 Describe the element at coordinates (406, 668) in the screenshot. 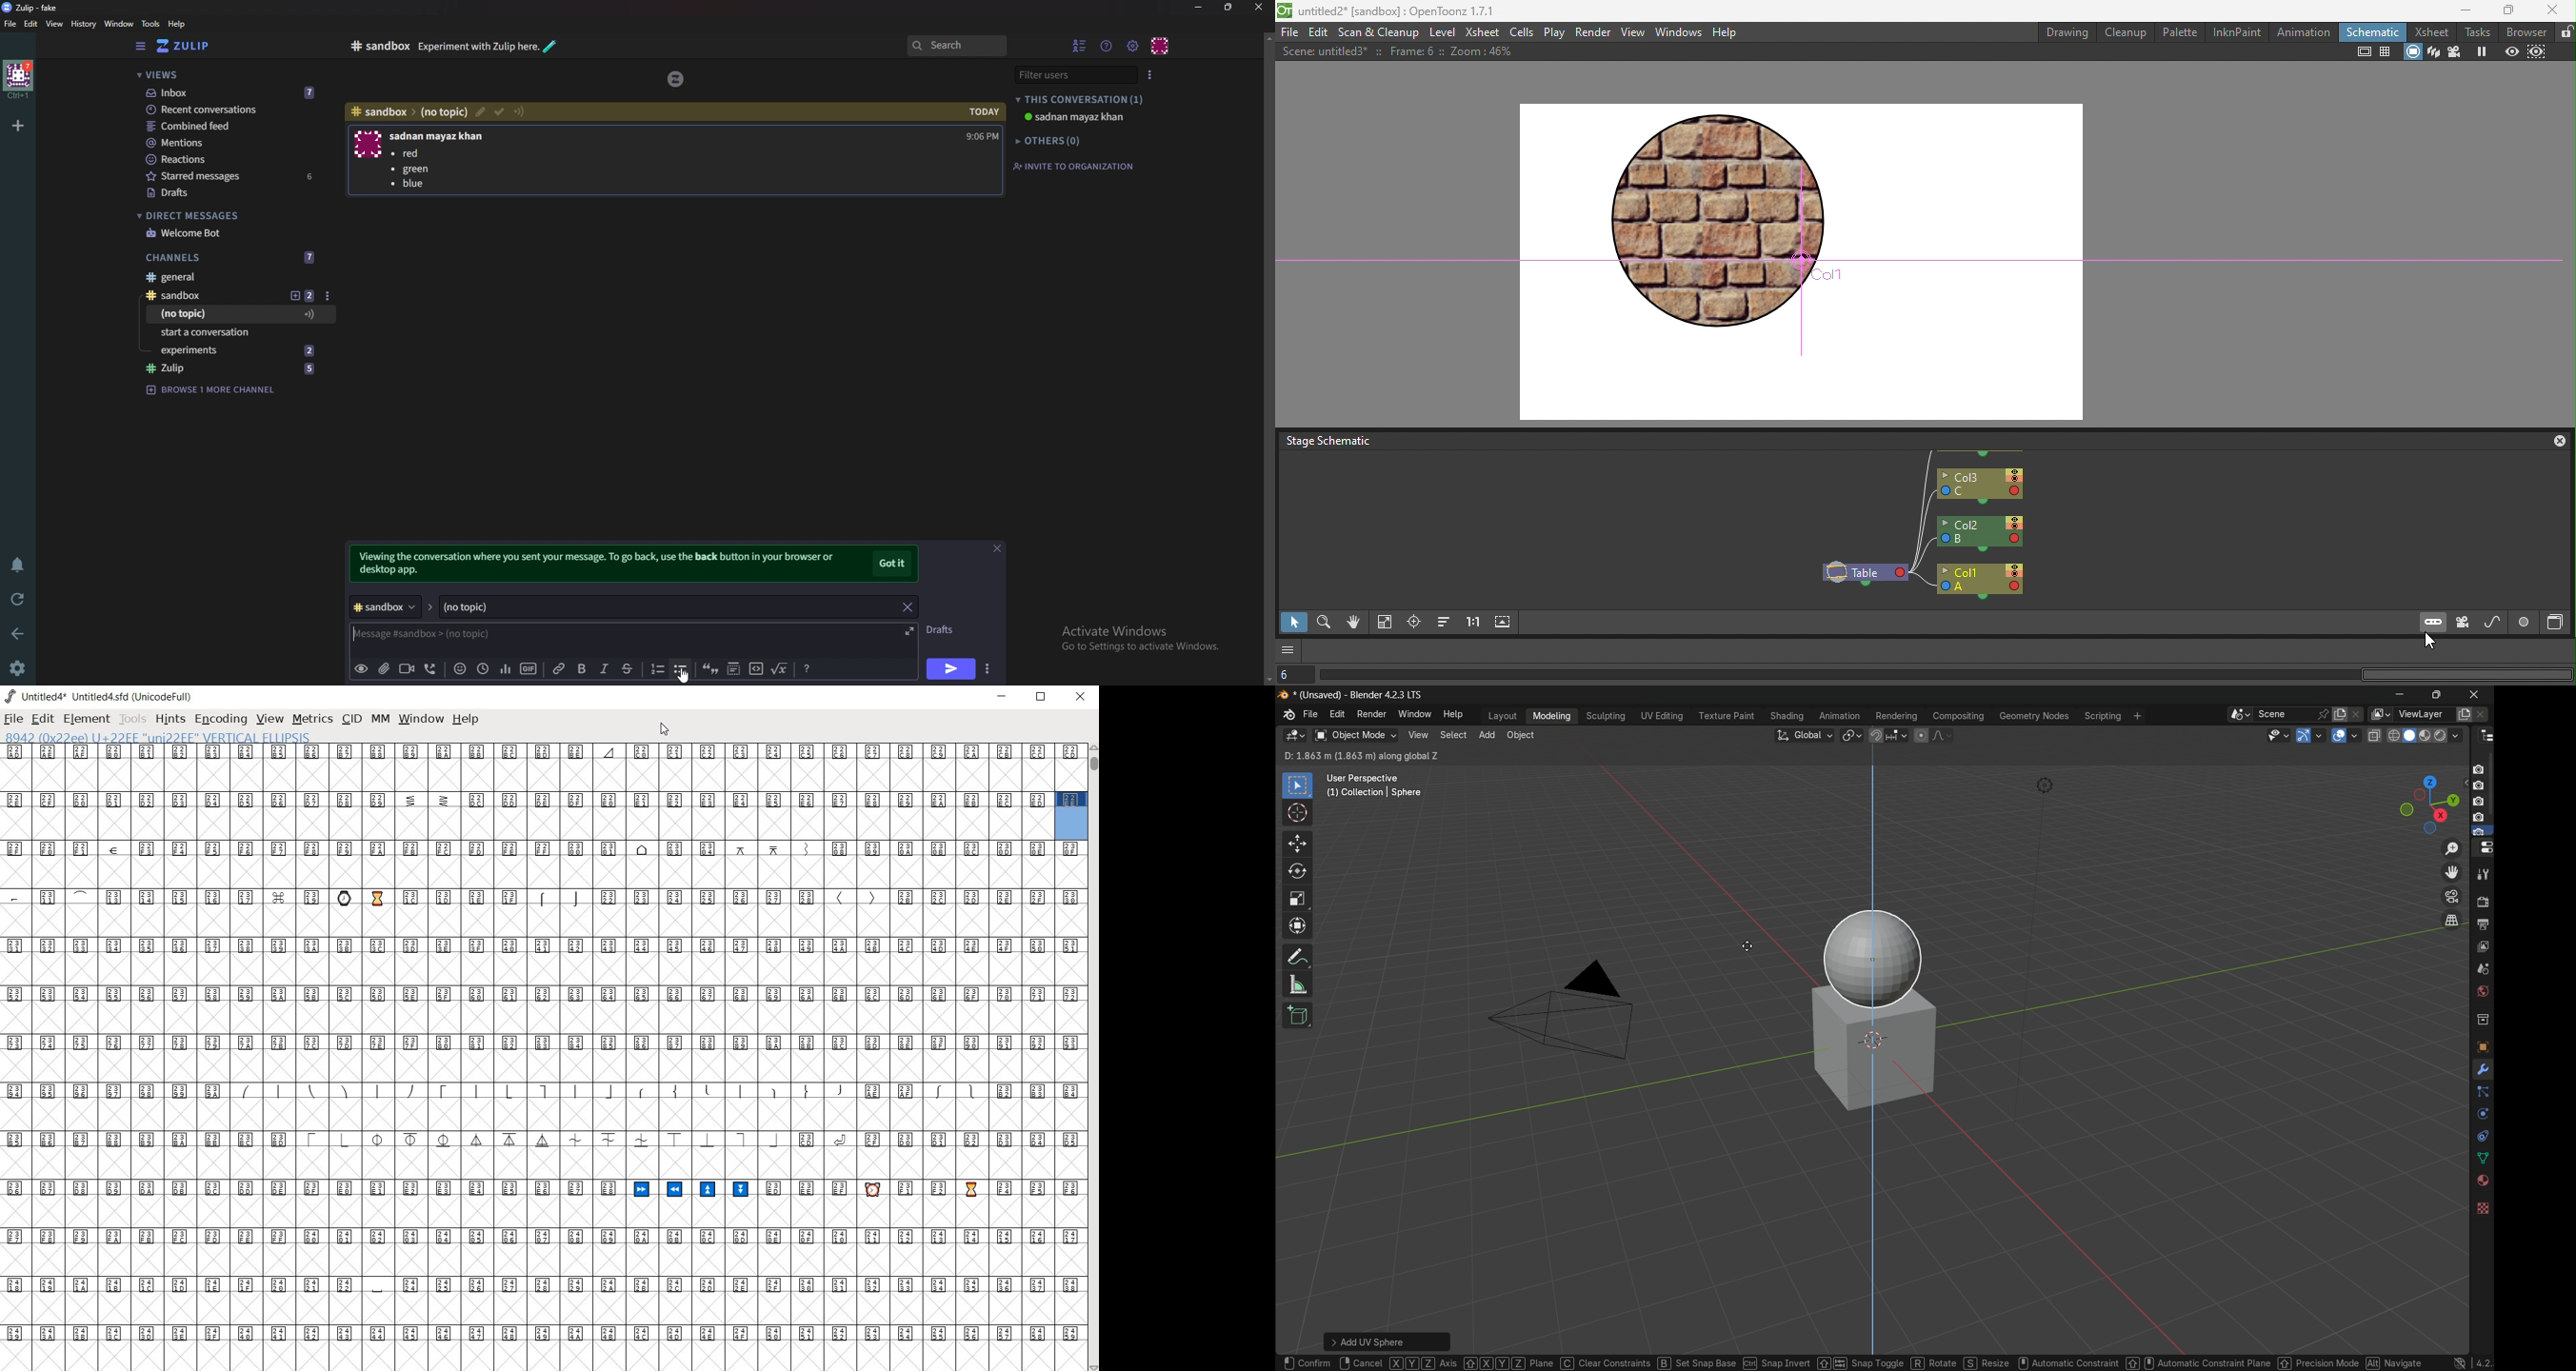

I see `Video call` at that location.